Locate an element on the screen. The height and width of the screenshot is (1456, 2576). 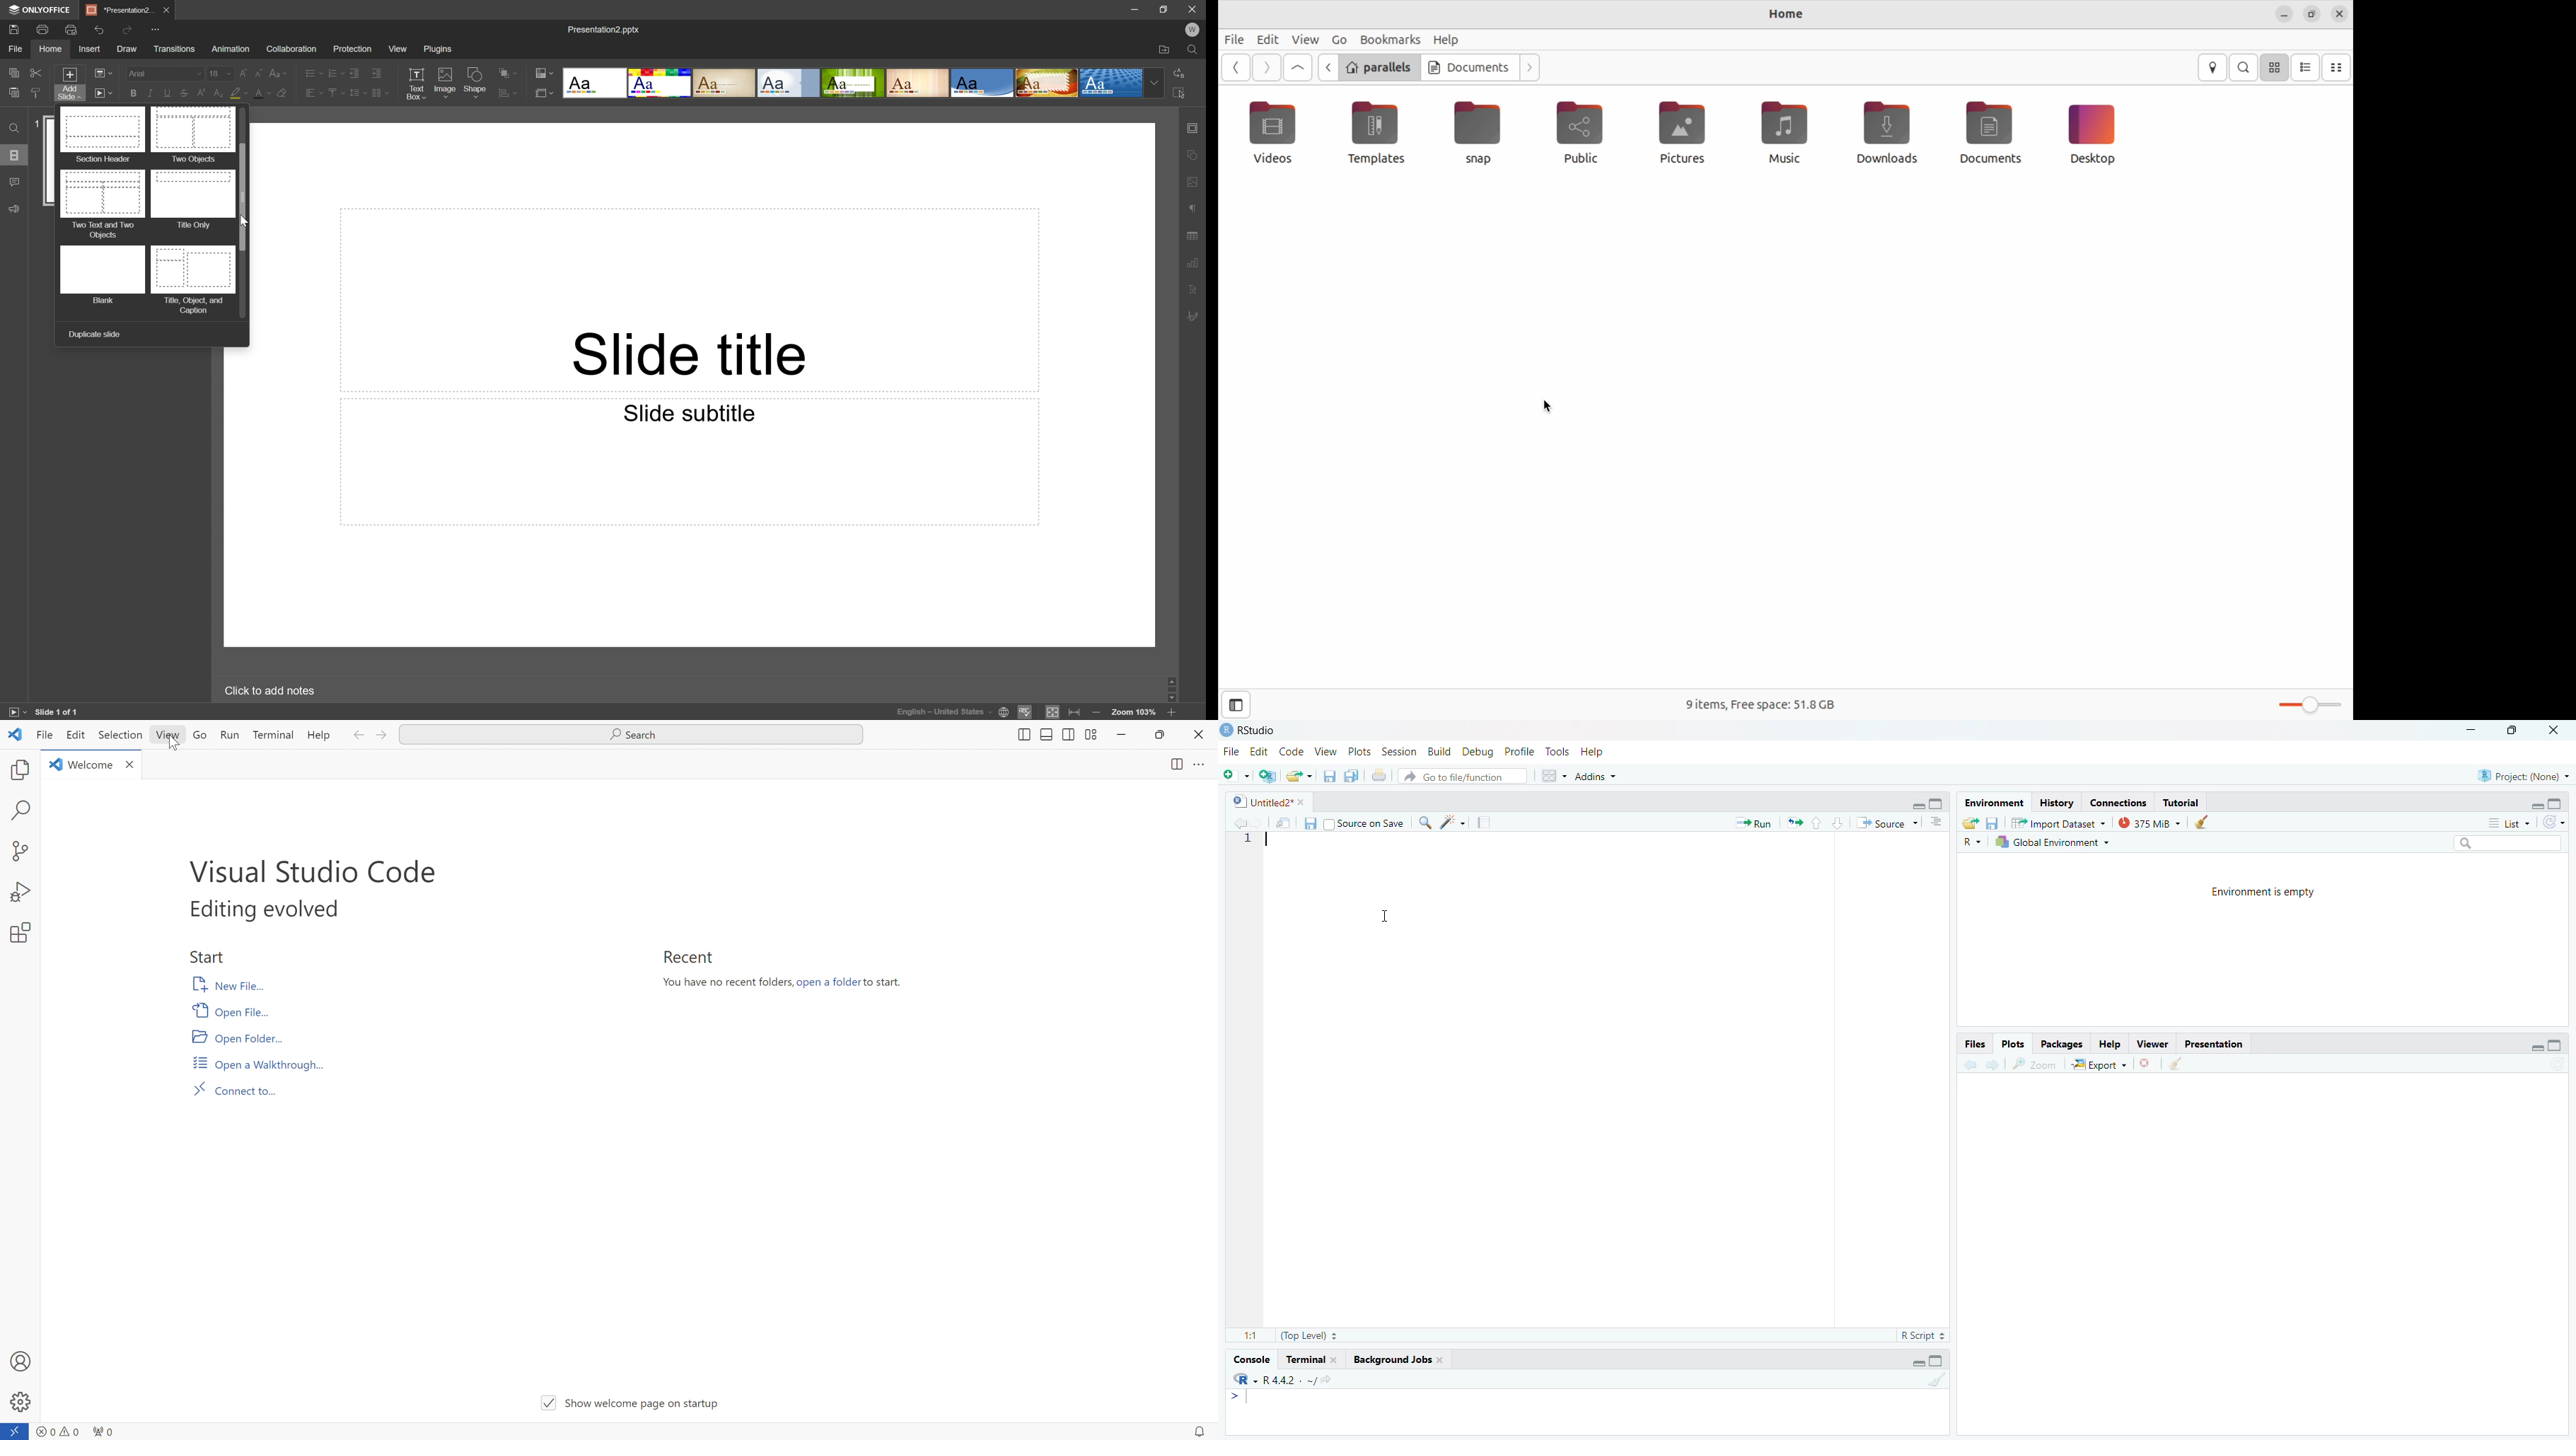
Vertical align is located at coordinates (333, 94).